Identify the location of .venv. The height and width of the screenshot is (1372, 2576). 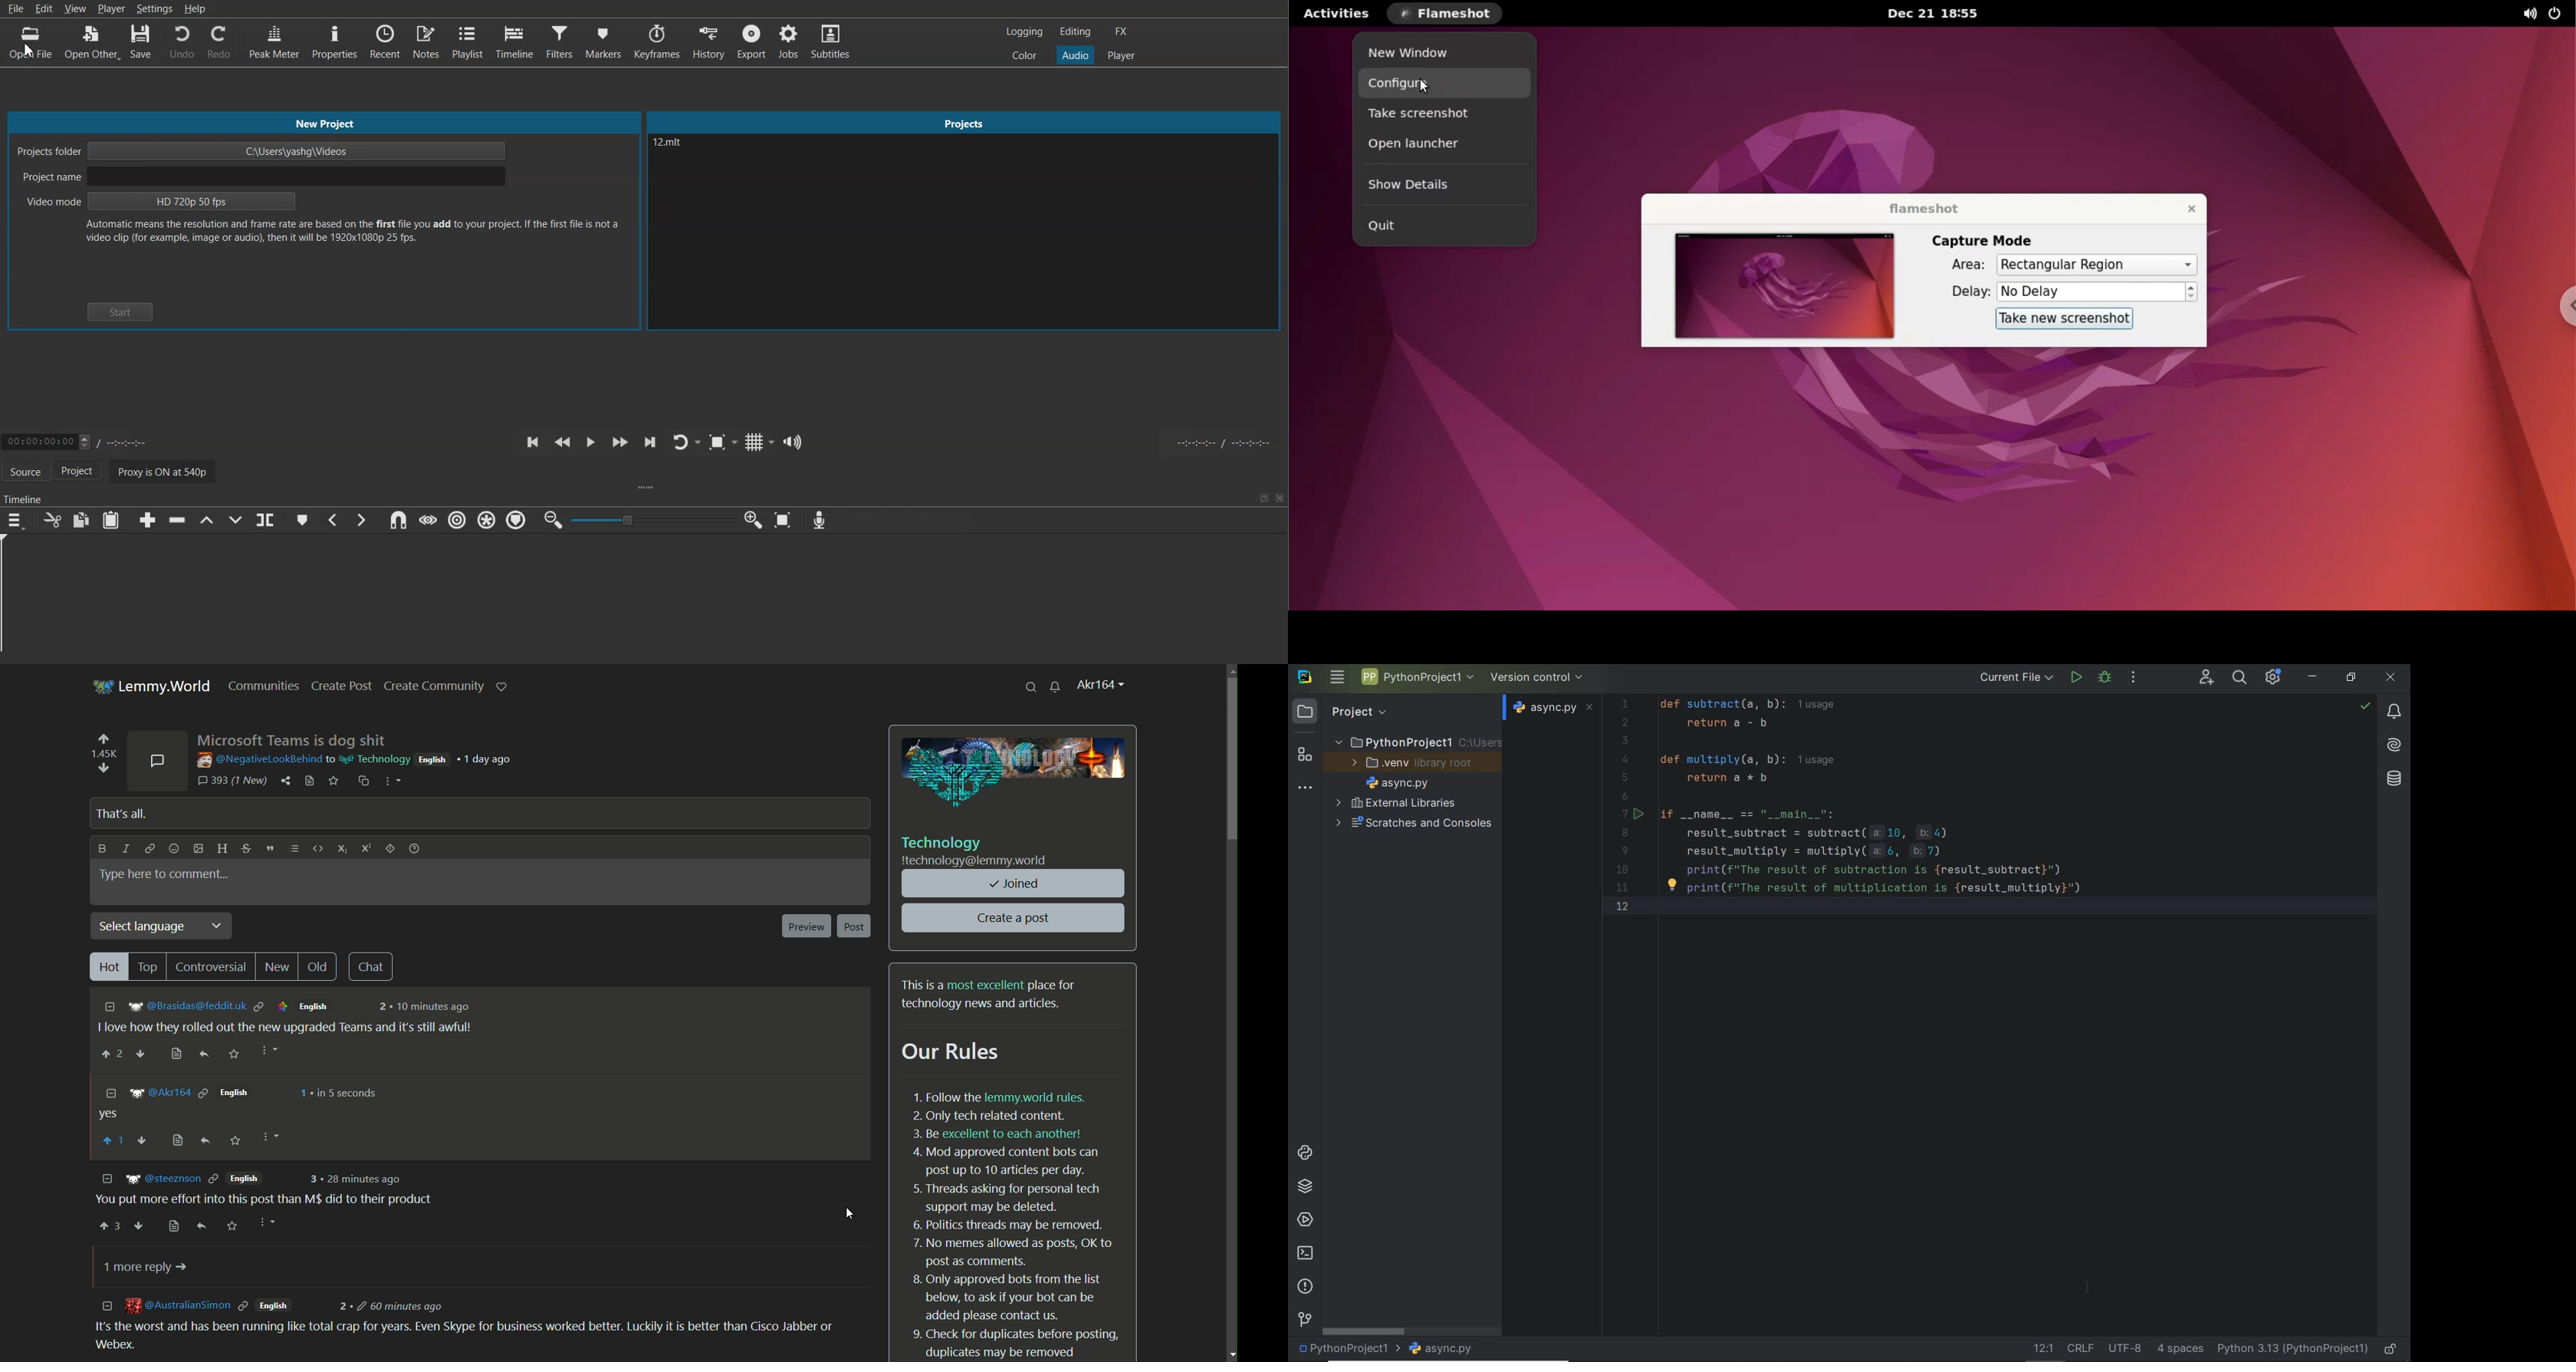
(1419, 765).